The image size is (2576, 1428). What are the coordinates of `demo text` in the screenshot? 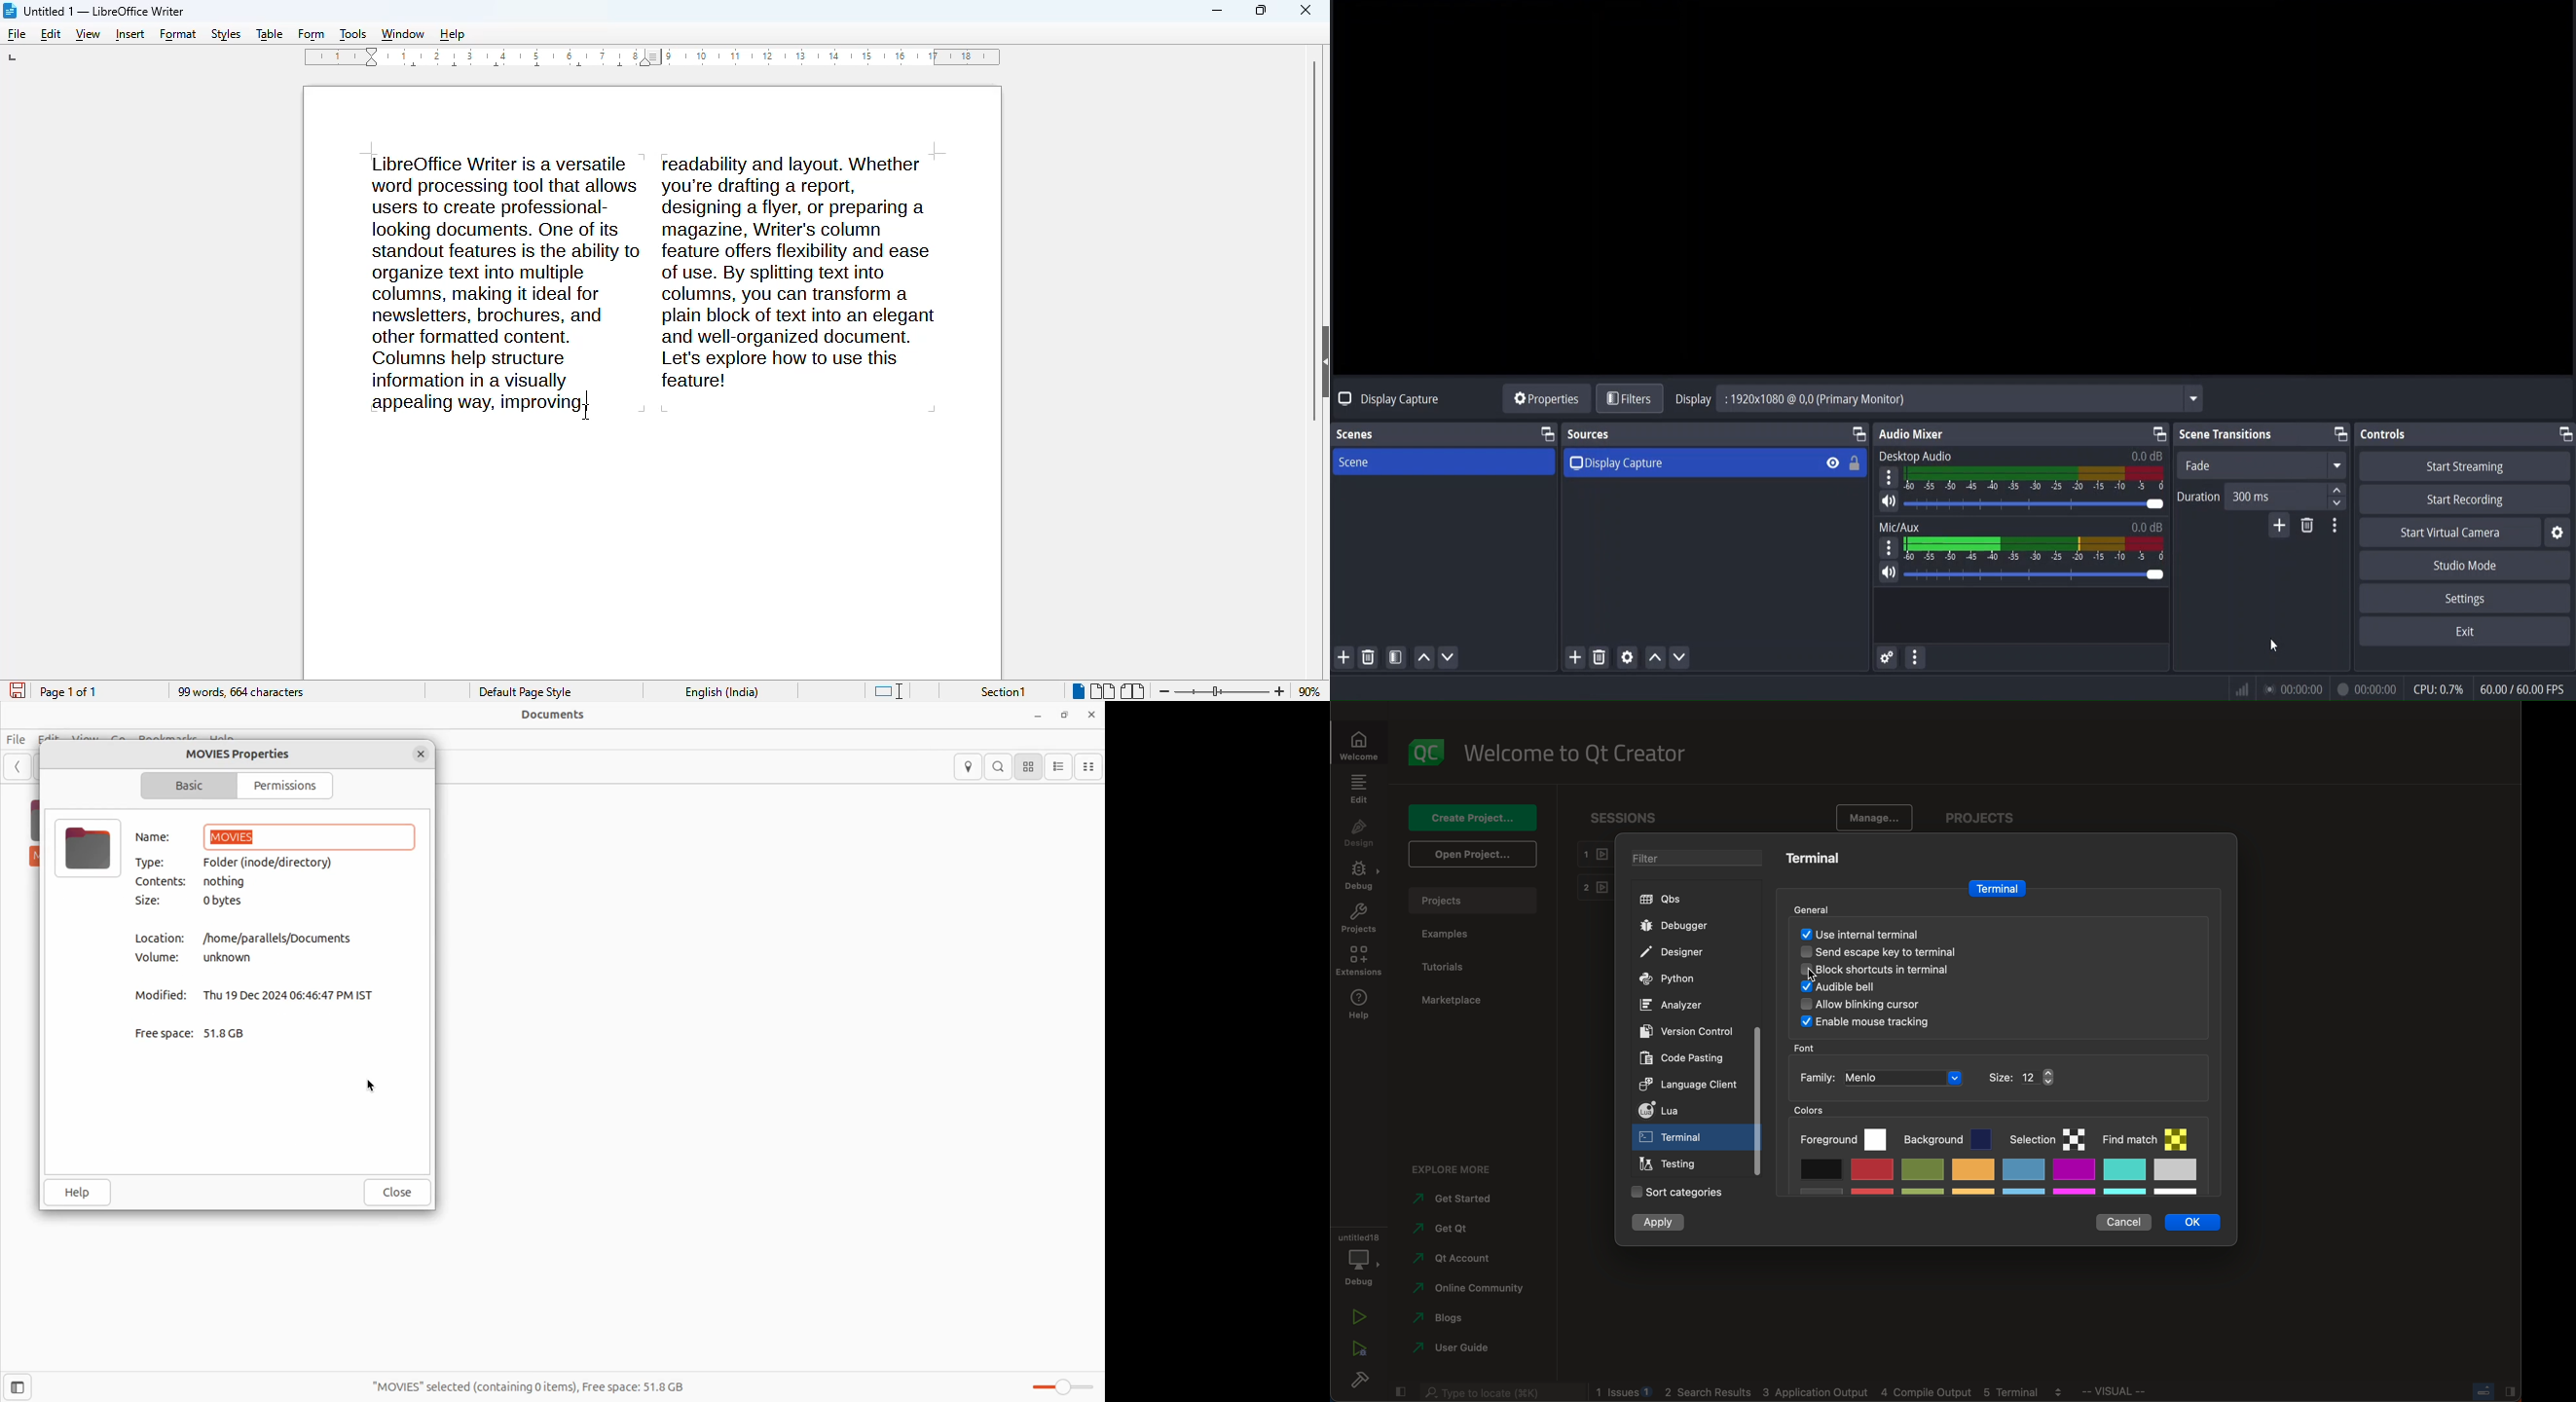 It's located at (471, 402).